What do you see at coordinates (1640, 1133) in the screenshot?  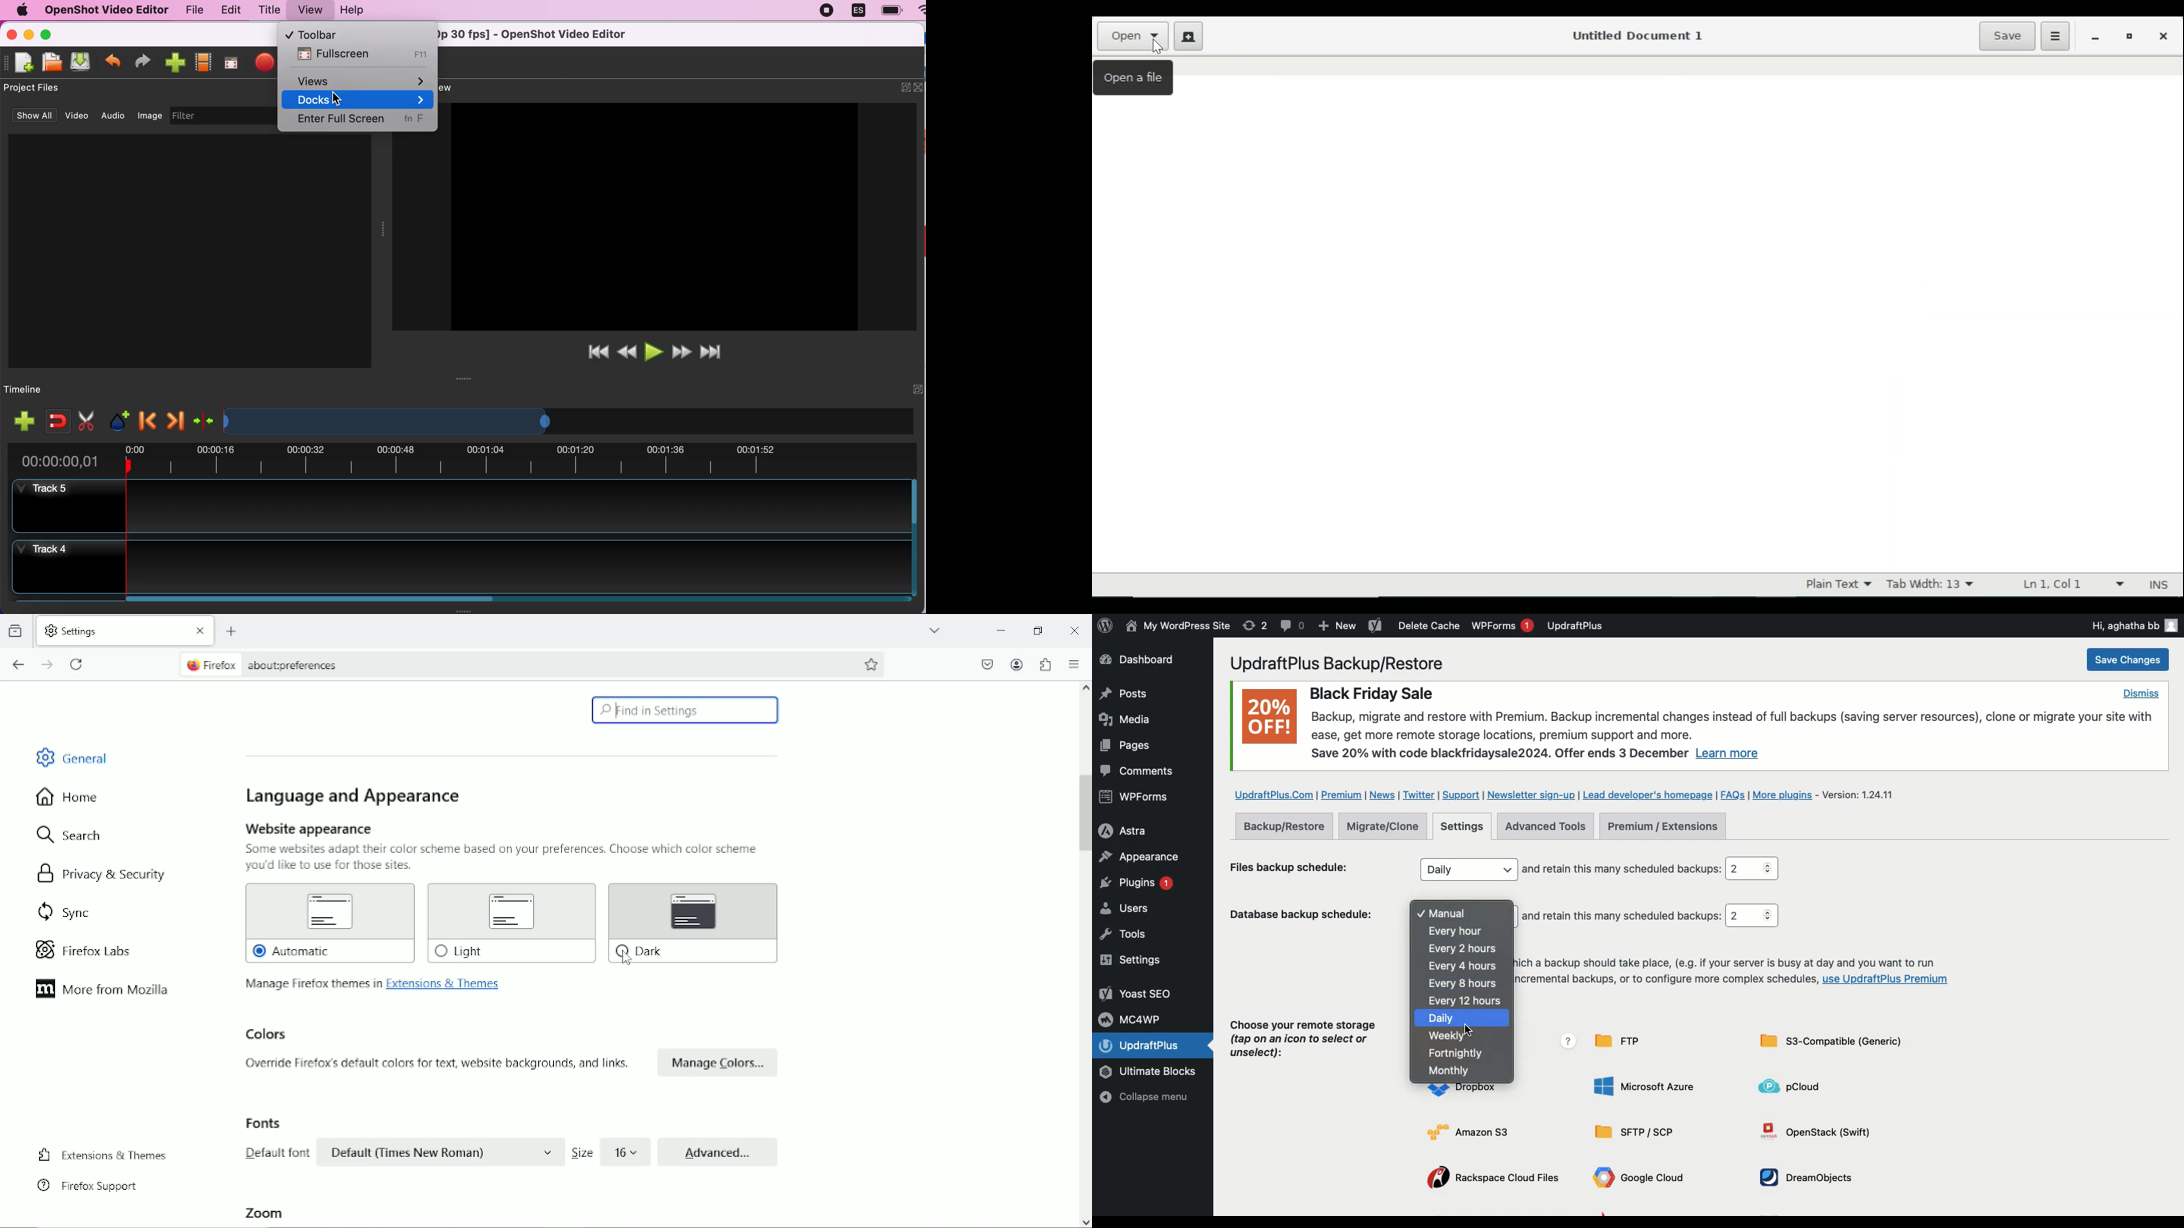 I see `Sftp SCP` at bounding box center [1640, 1133].